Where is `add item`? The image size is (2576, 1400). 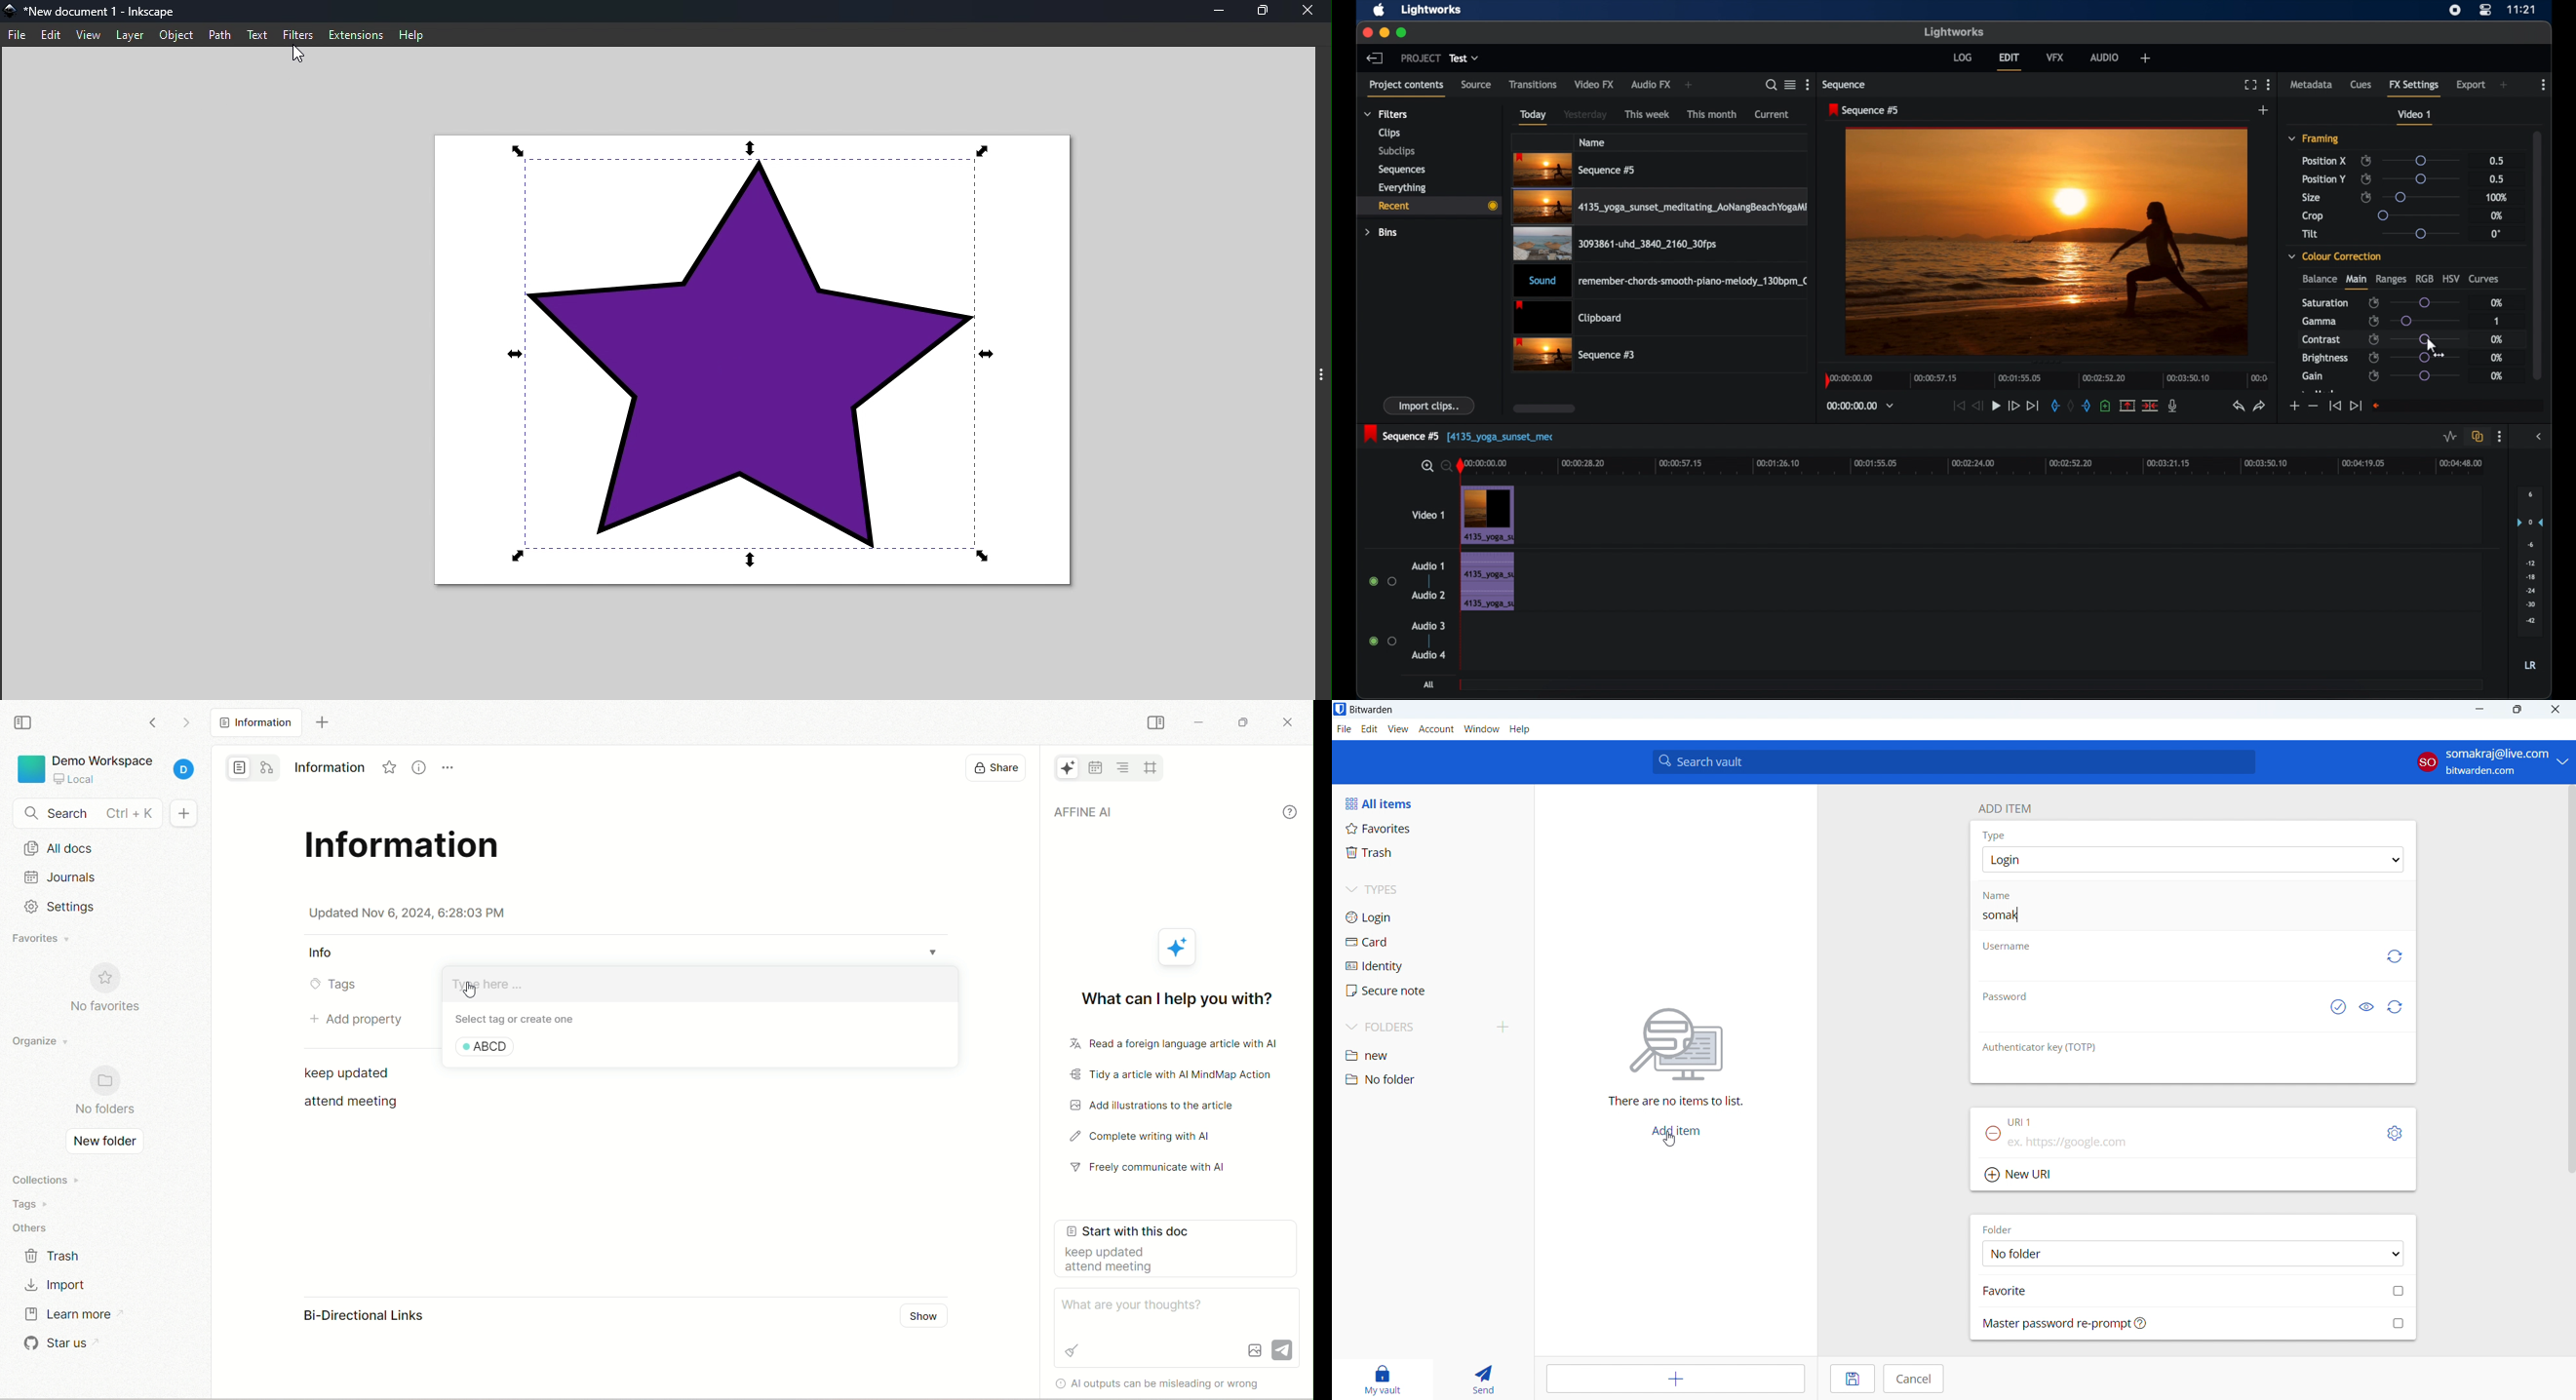 add item is located at coordinates (2004, 807).